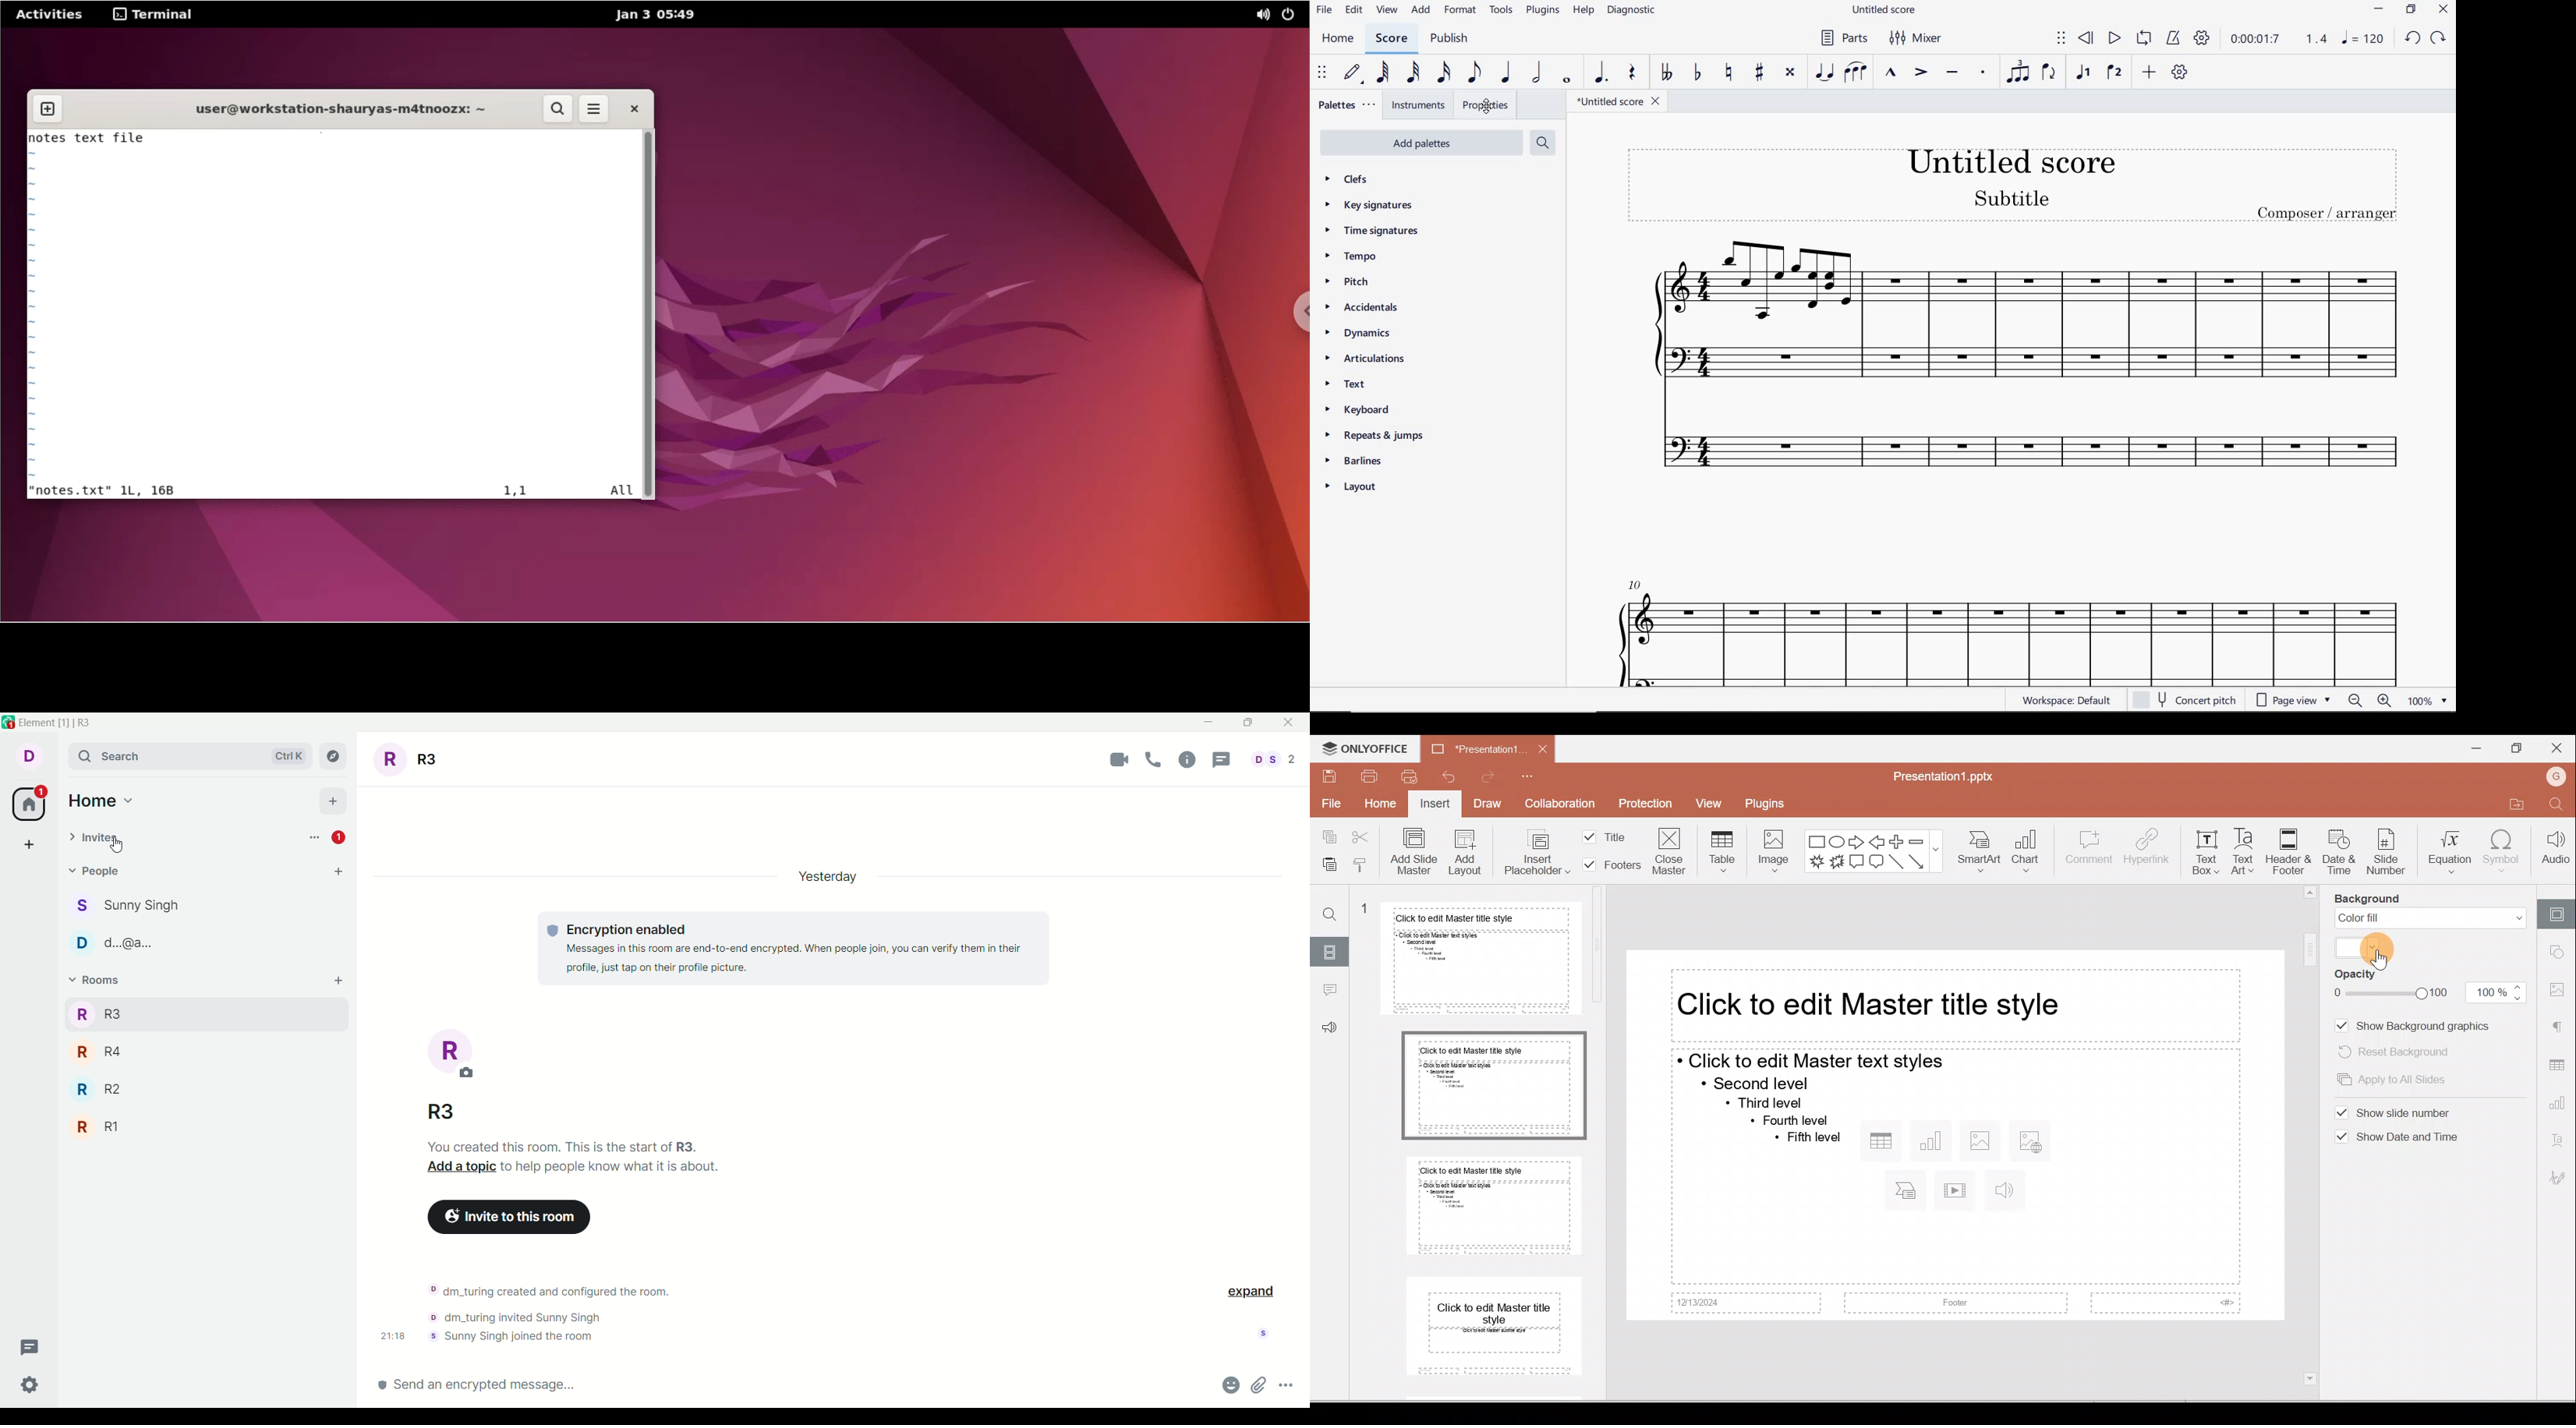 Image resolution: width=2576 pixels, height=1428 pixels. Describe the element at coordinates (1260, 1387) in the screenshot. I see `attachment` at that location.